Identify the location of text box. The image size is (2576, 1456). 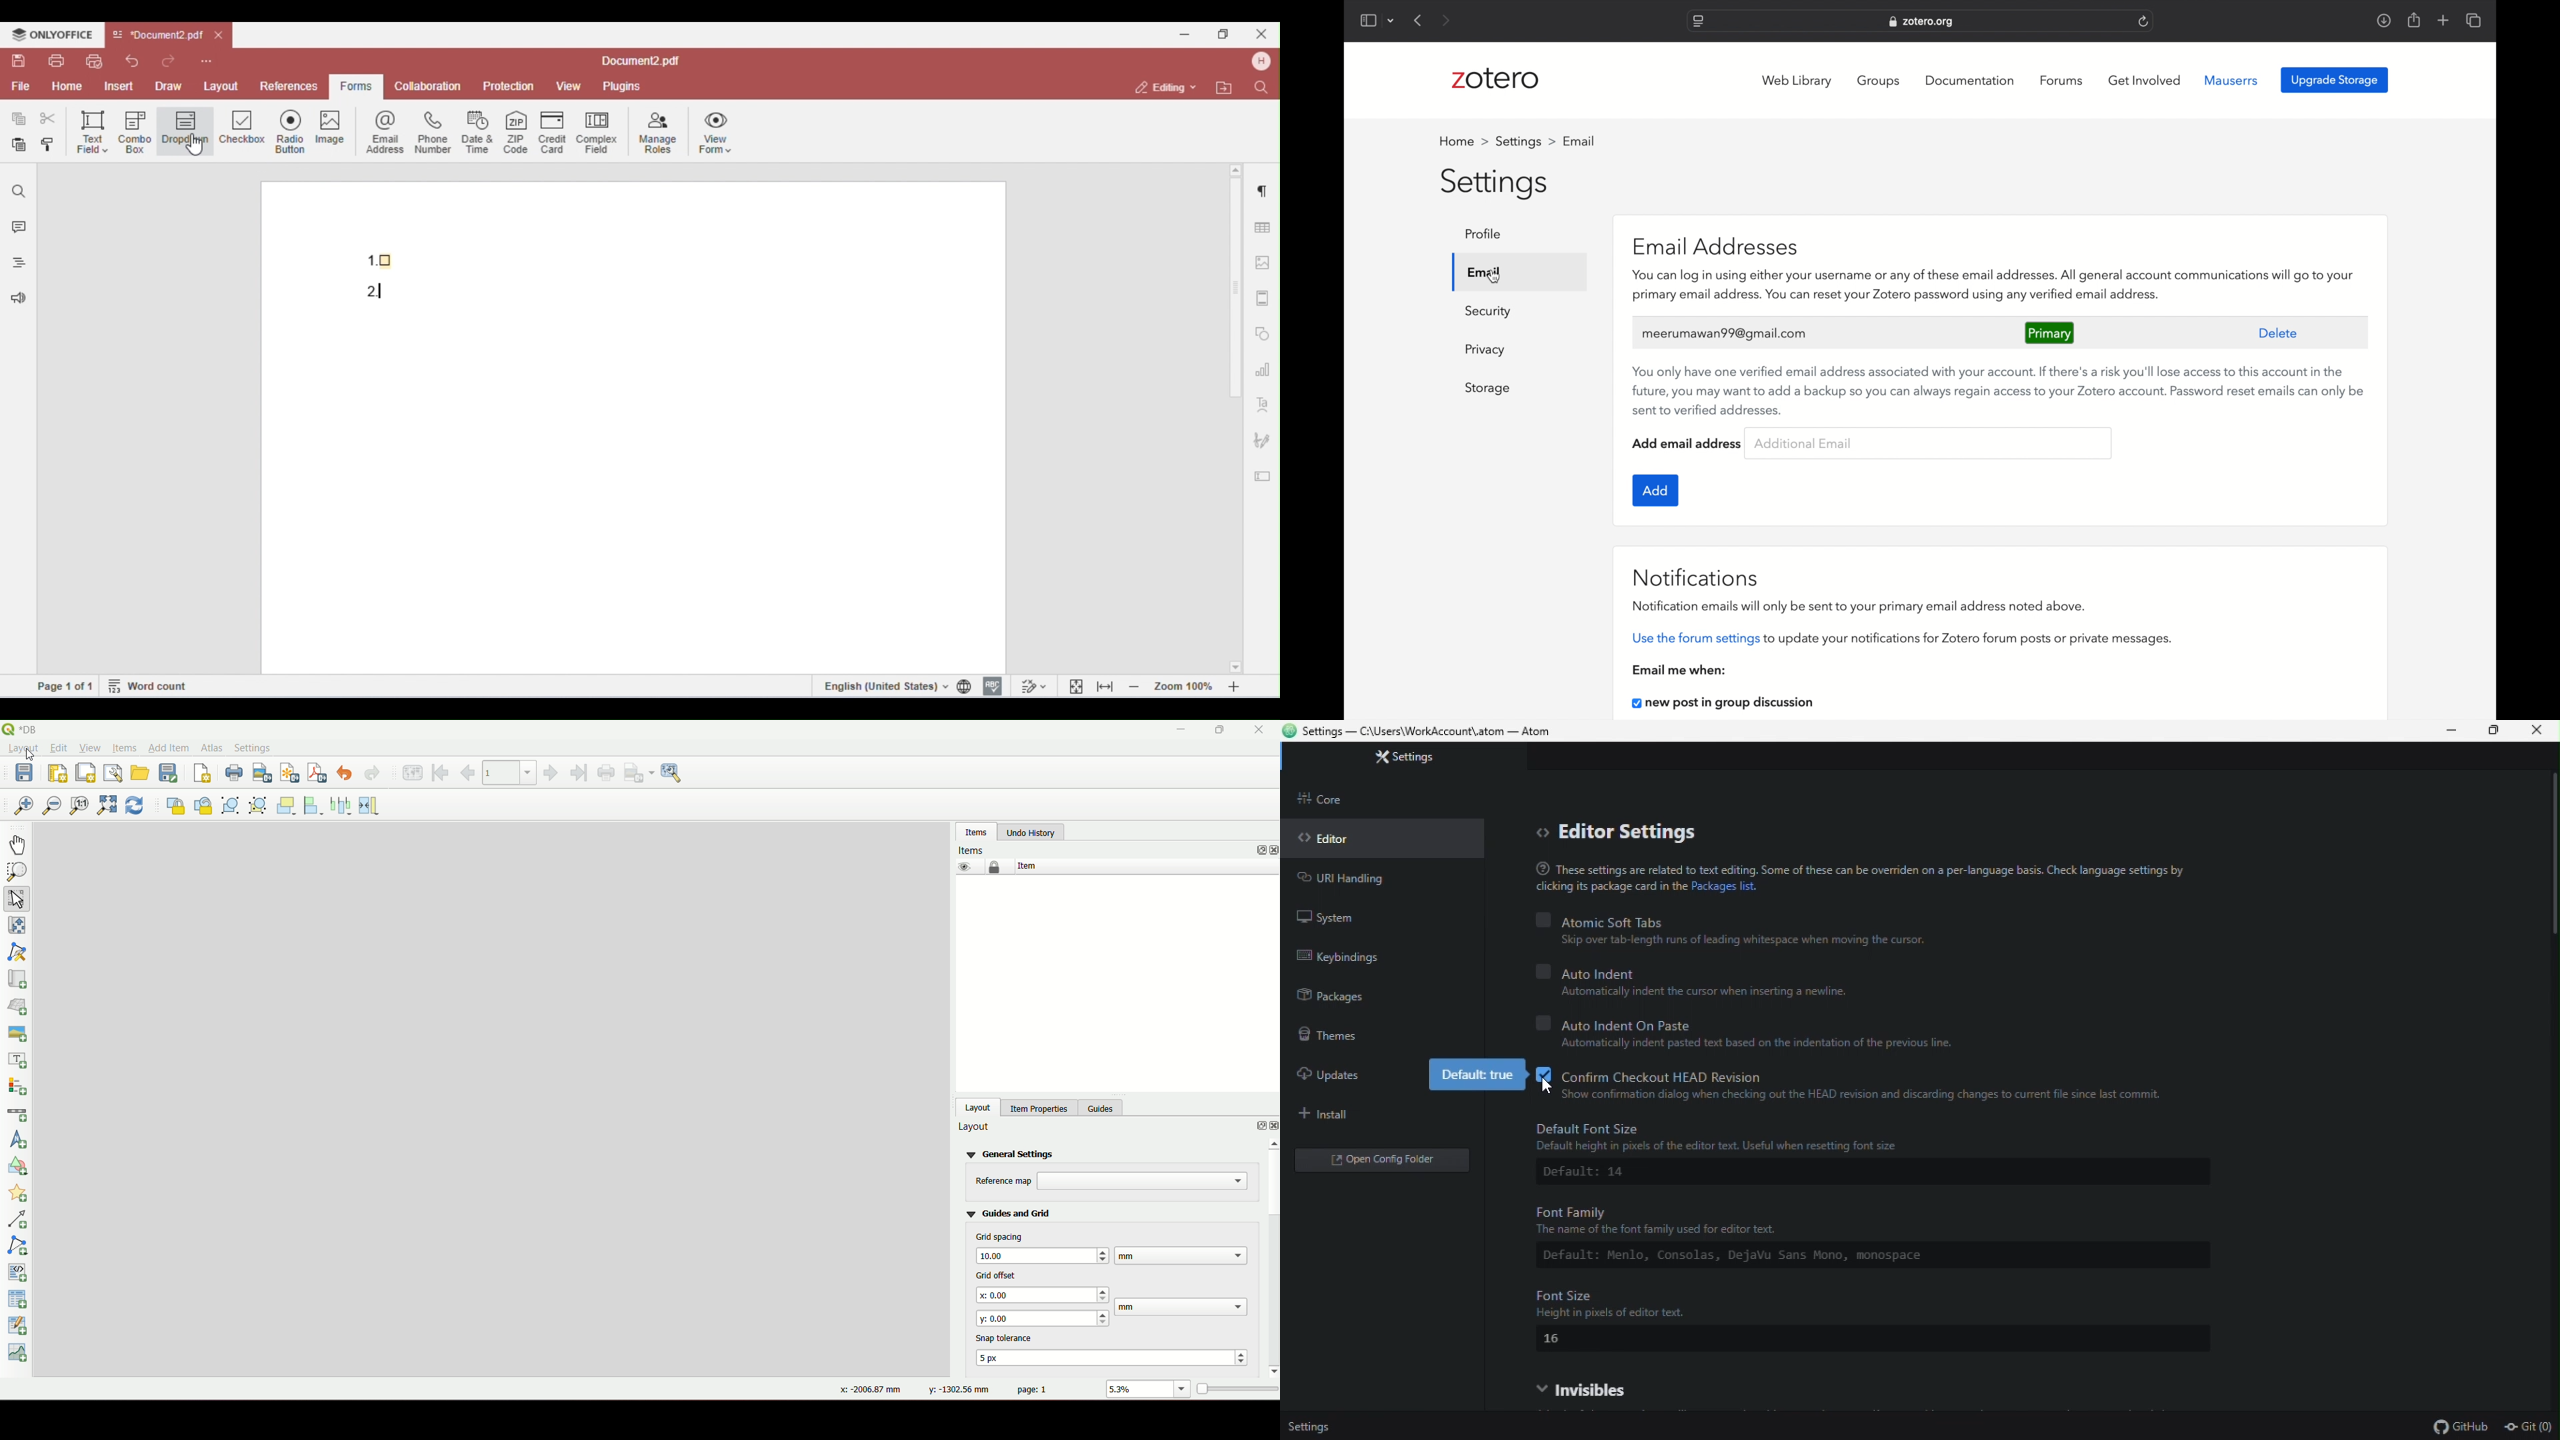
(1181, 1255).